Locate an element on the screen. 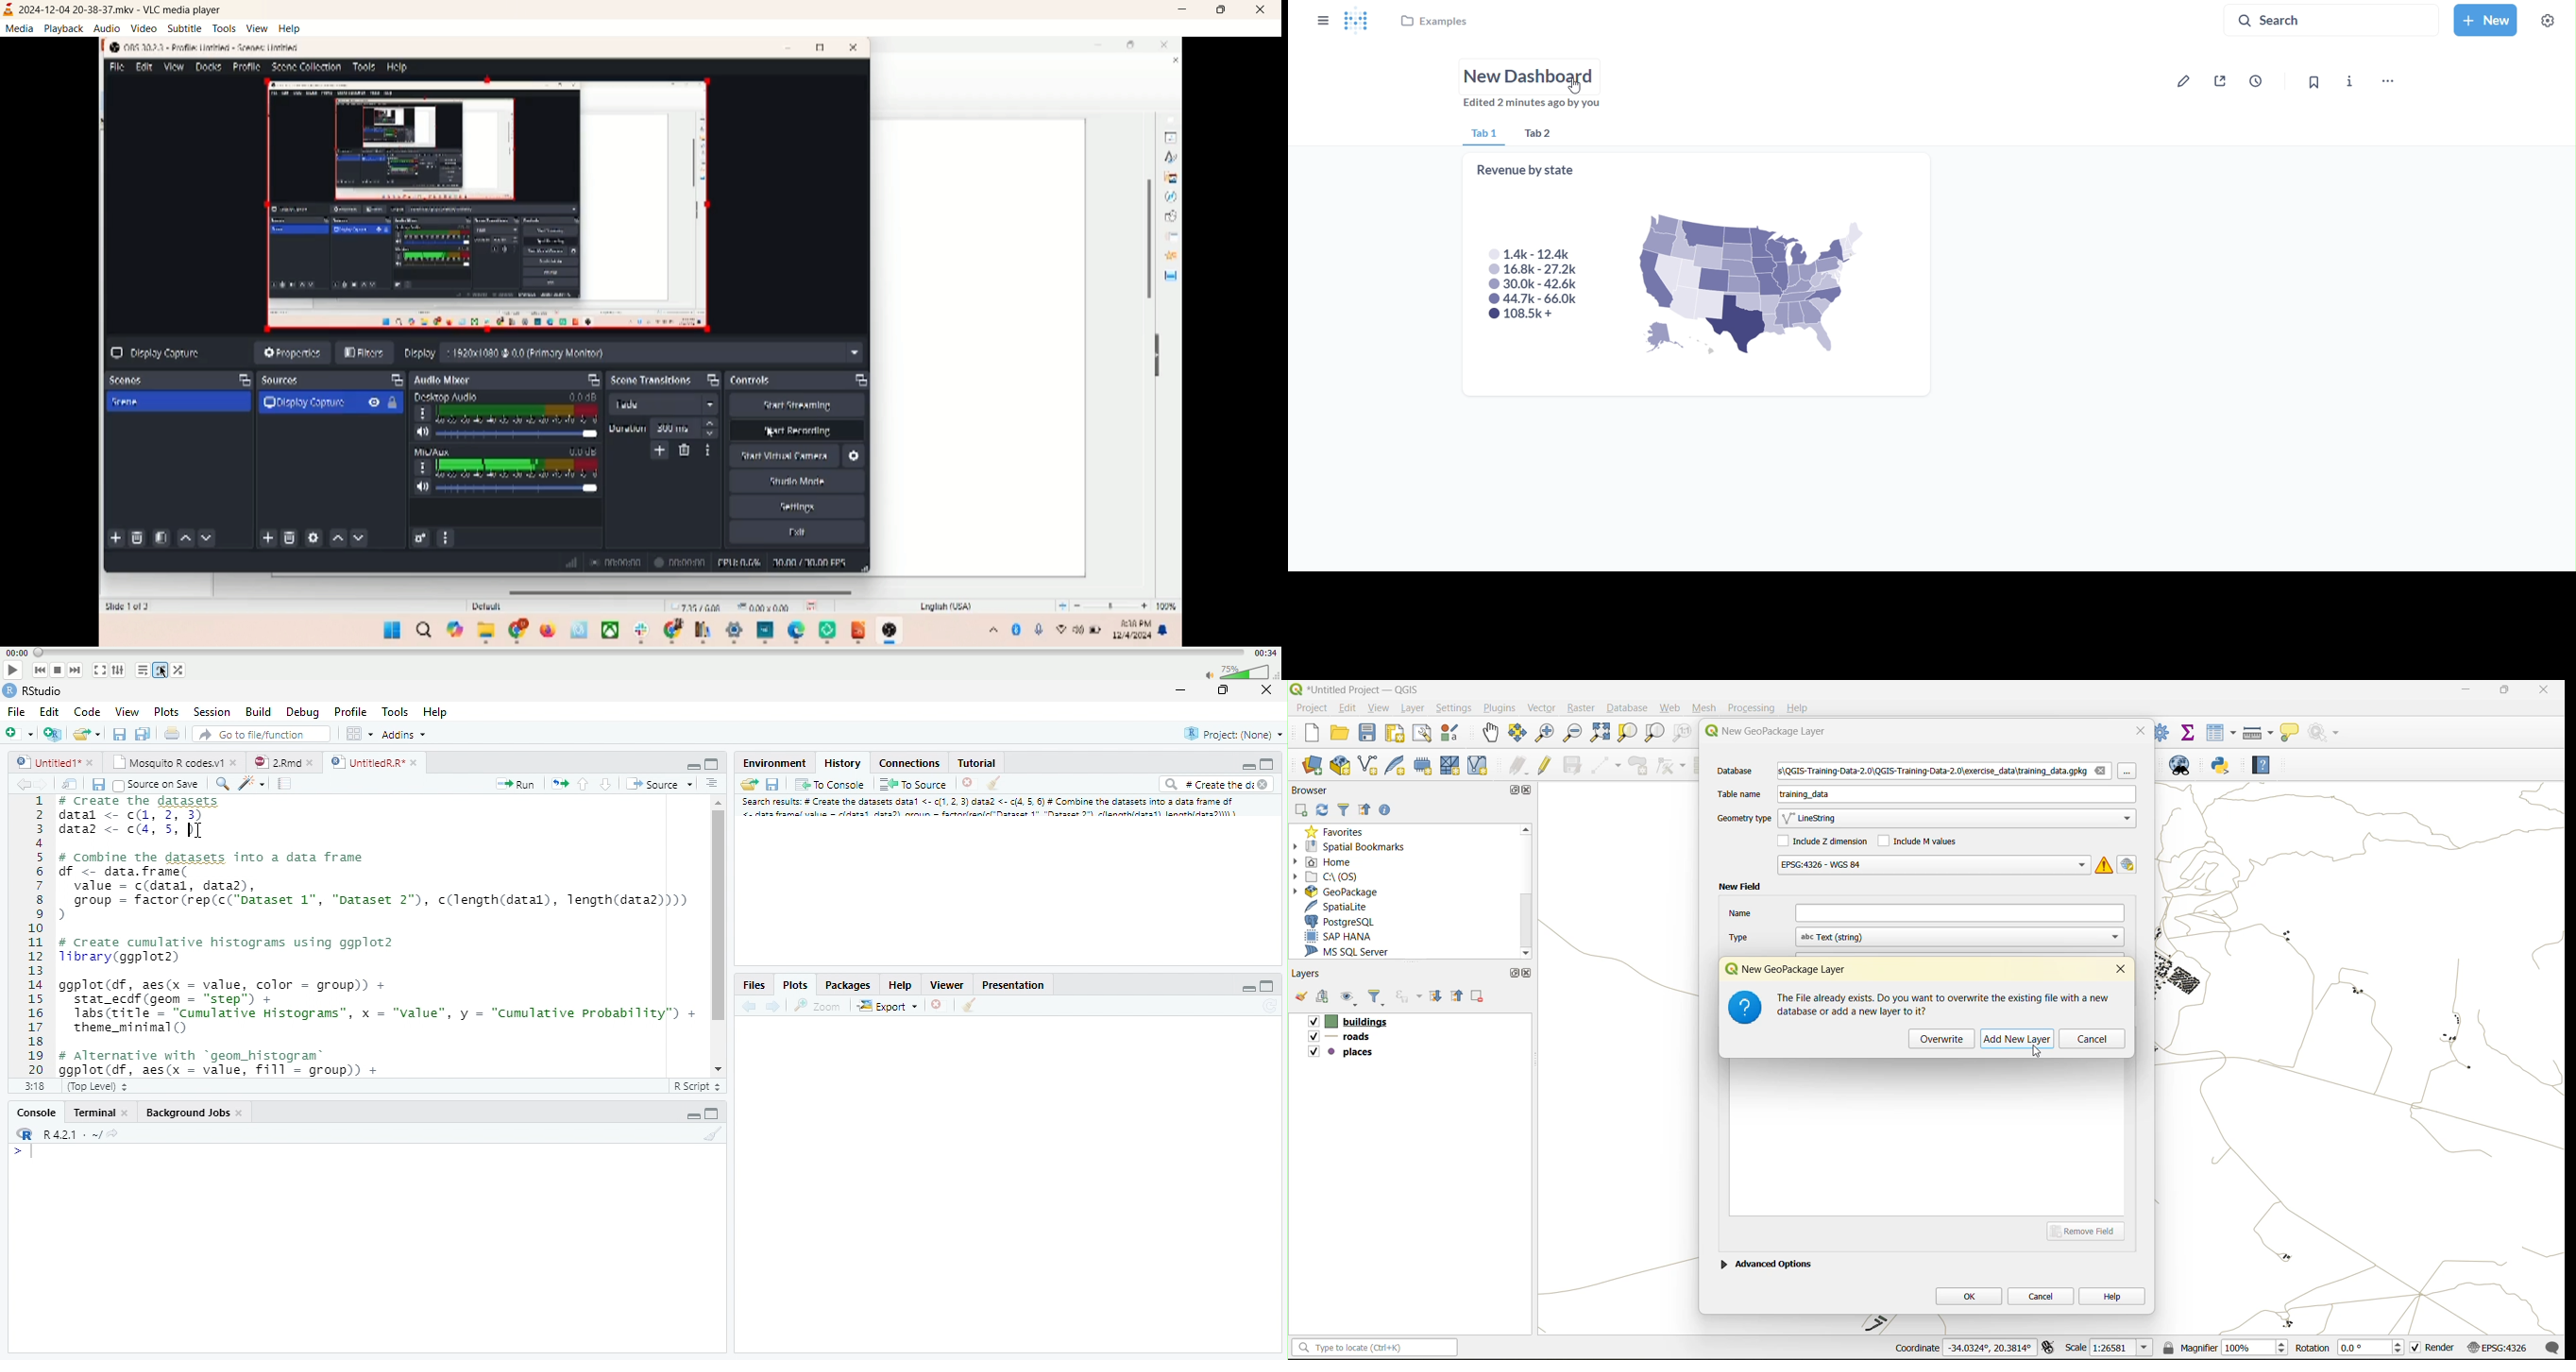 The height and width of the screenshot is (1372, 2576). Maximize is located at coordinates (1265, 765).